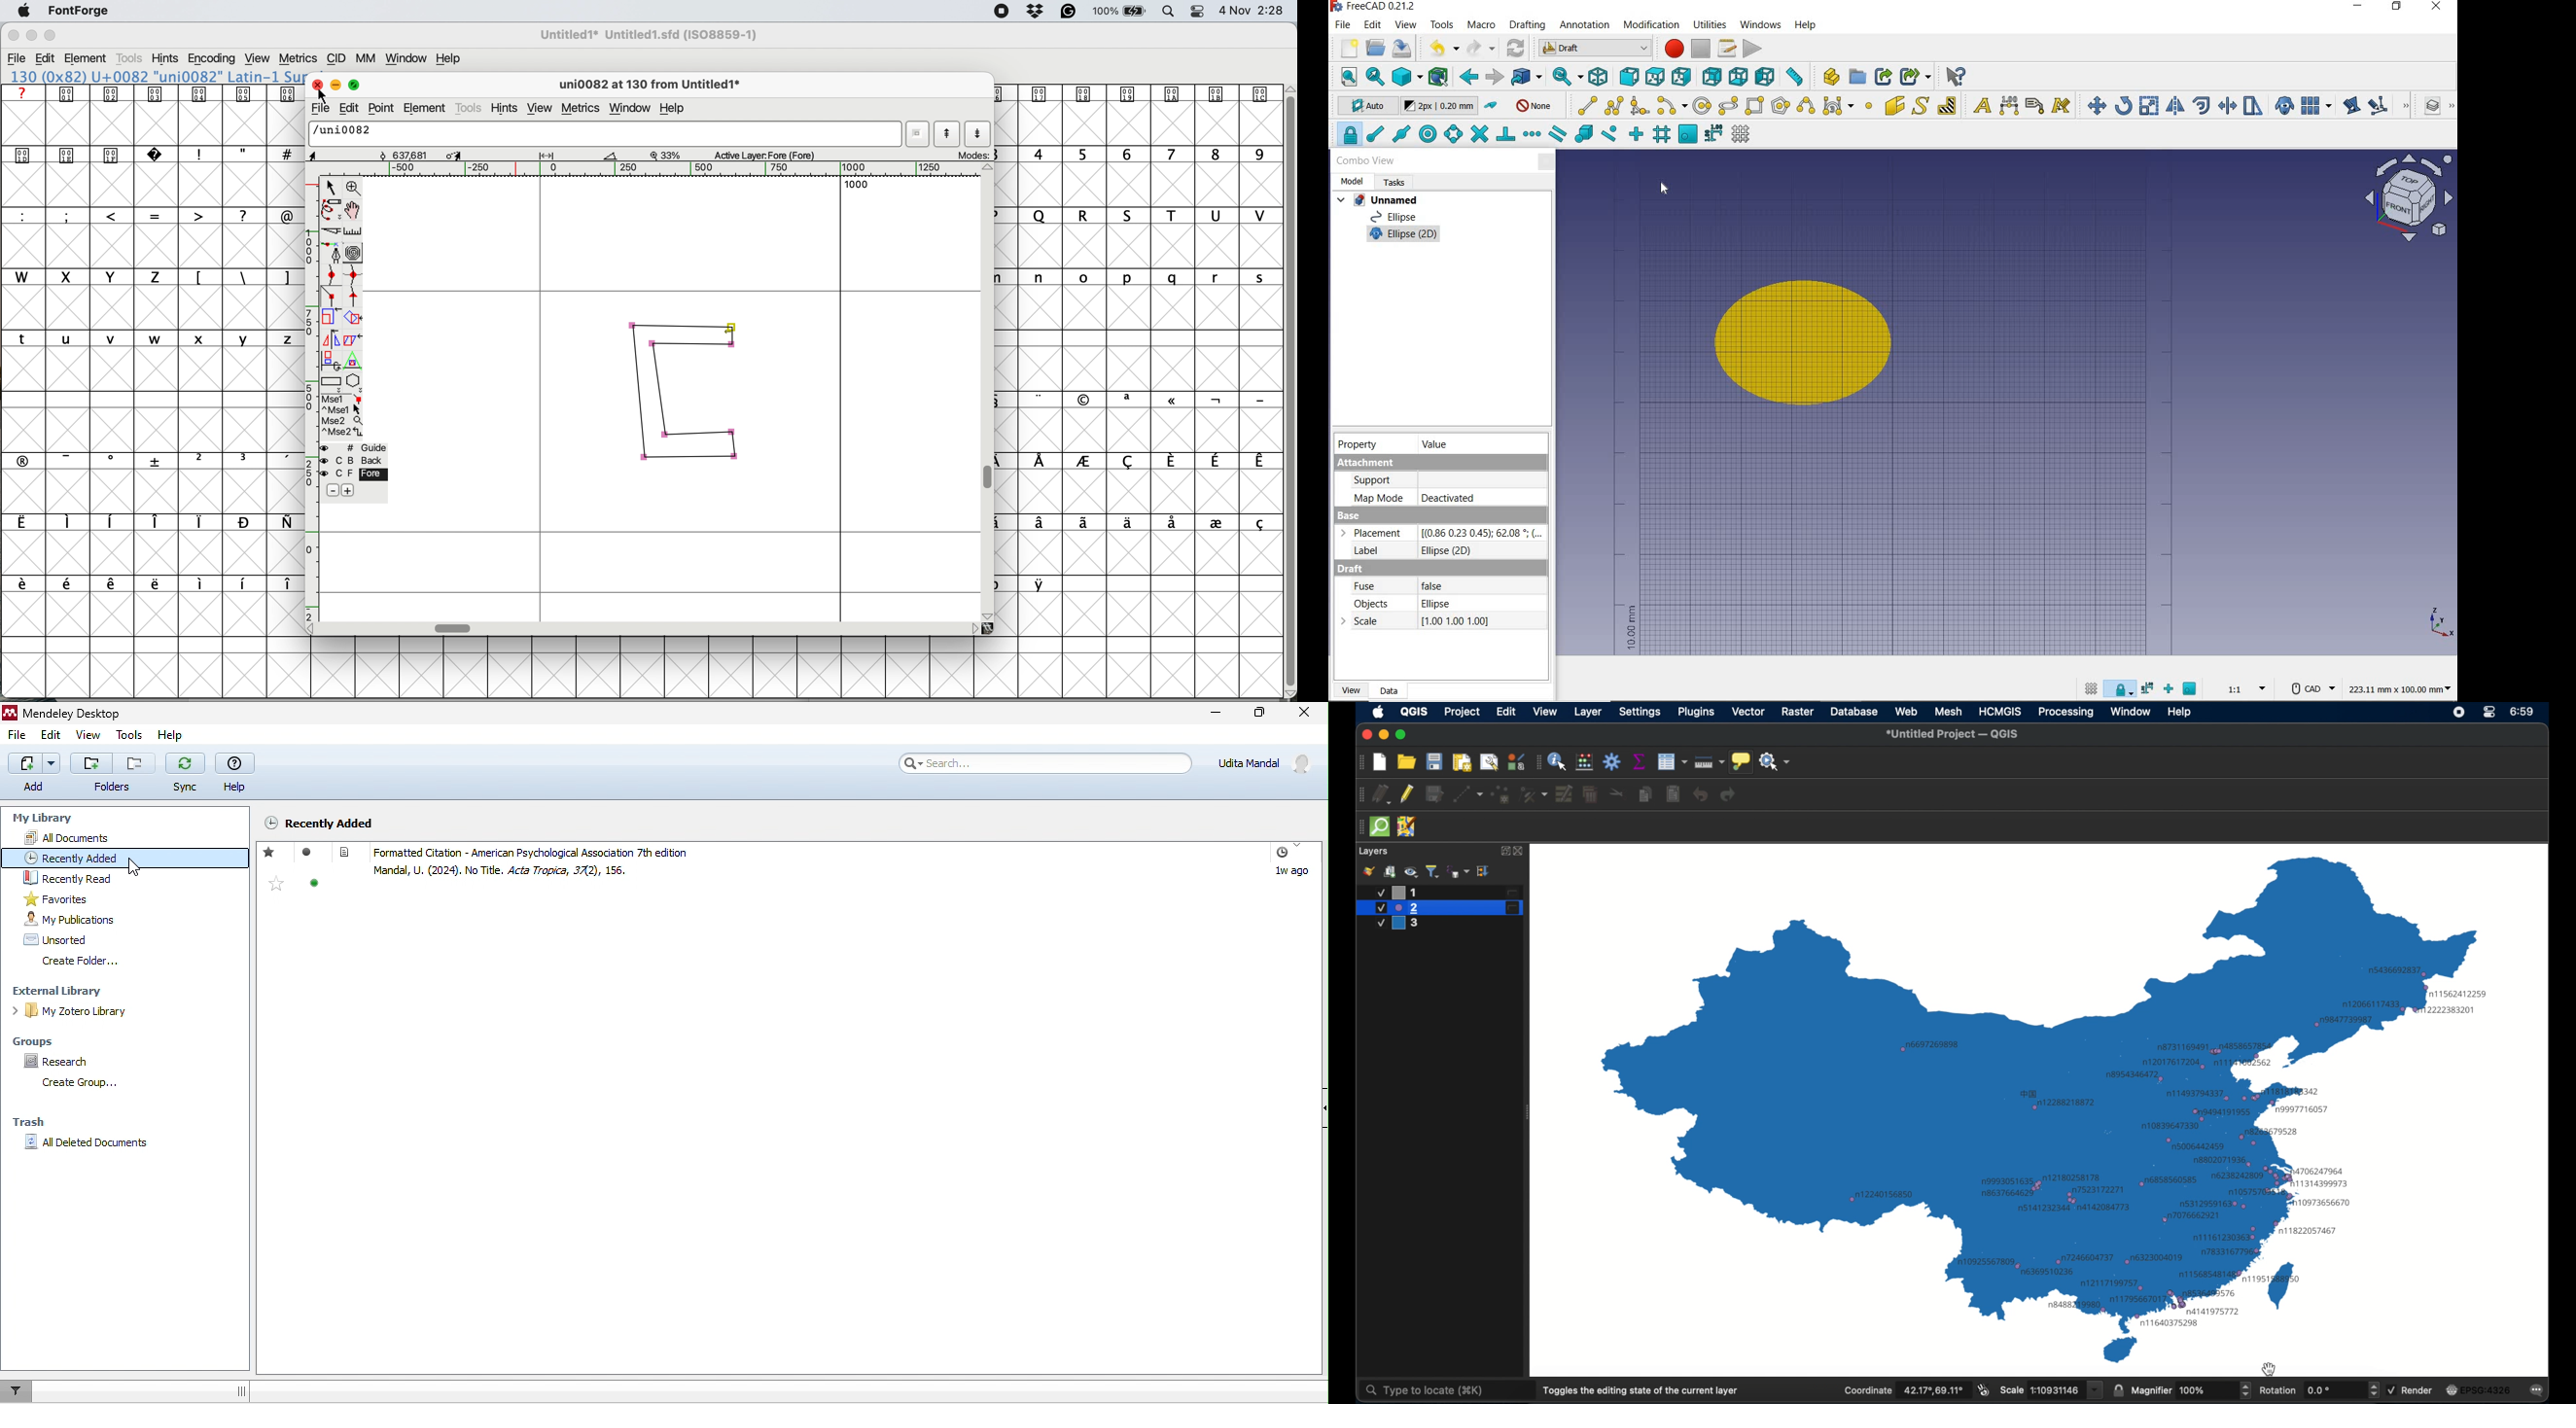 The height and width of the screenshot is (1428, 2576). Describe the element at coordinates (1755, 107) in the screenshot. I see `rectangle` at that location.